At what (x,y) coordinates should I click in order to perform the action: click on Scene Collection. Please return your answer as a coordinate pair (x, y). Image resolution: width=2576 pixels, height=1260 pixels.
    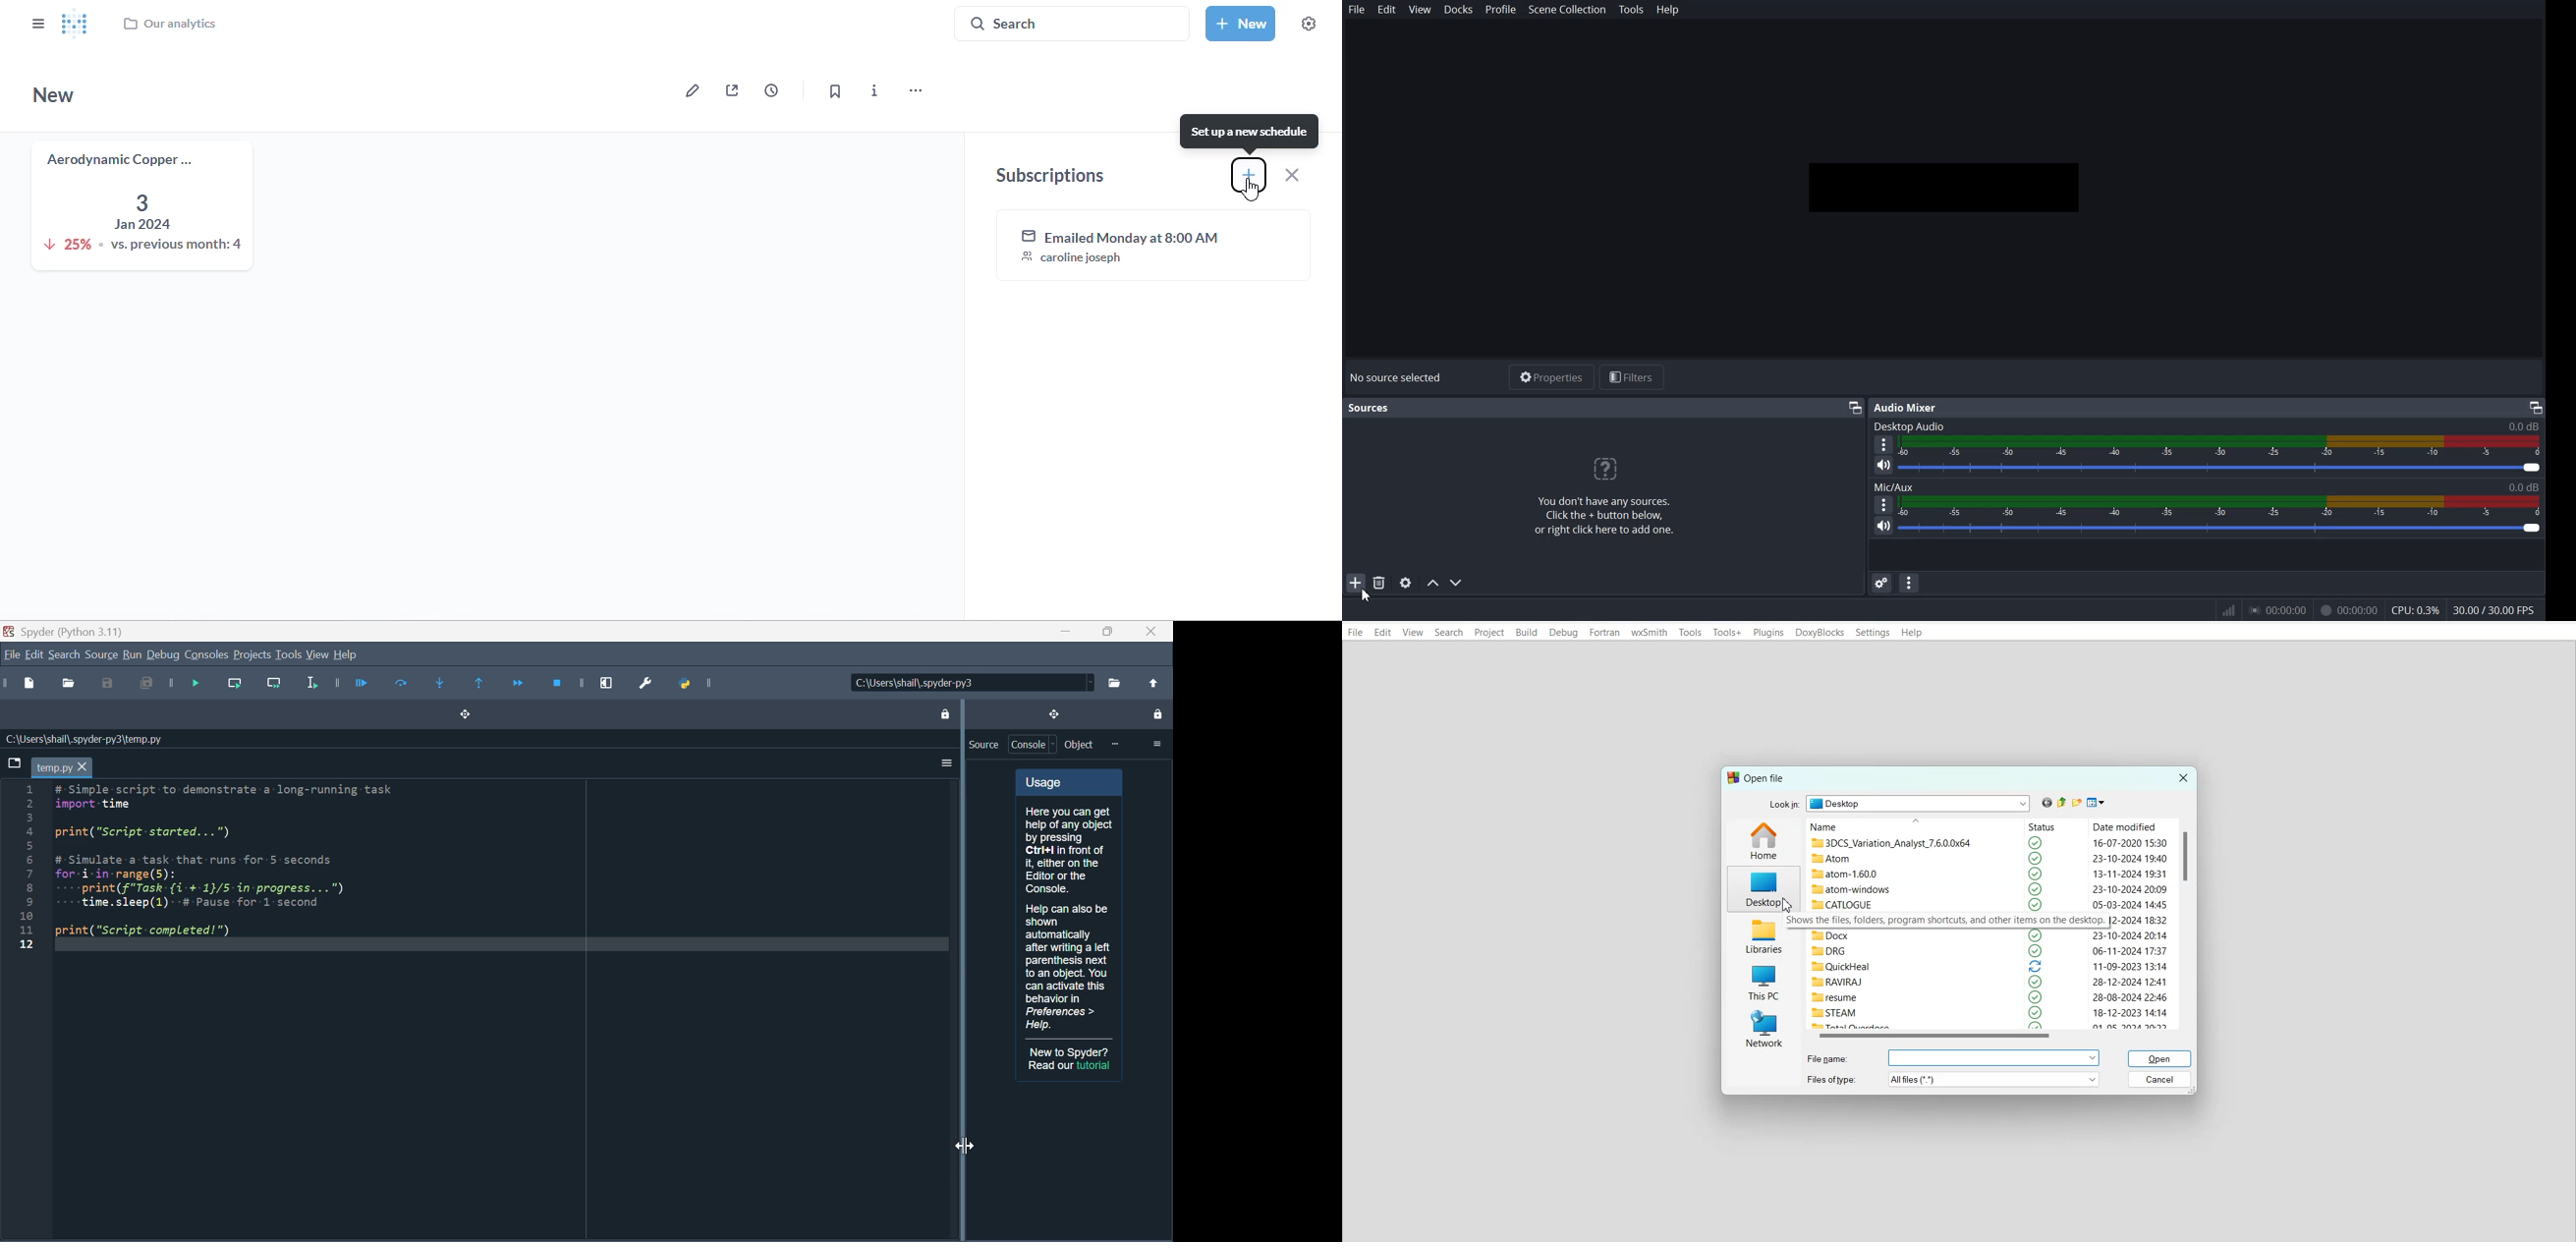
    Looking at the image, I should click on (1568, 11).